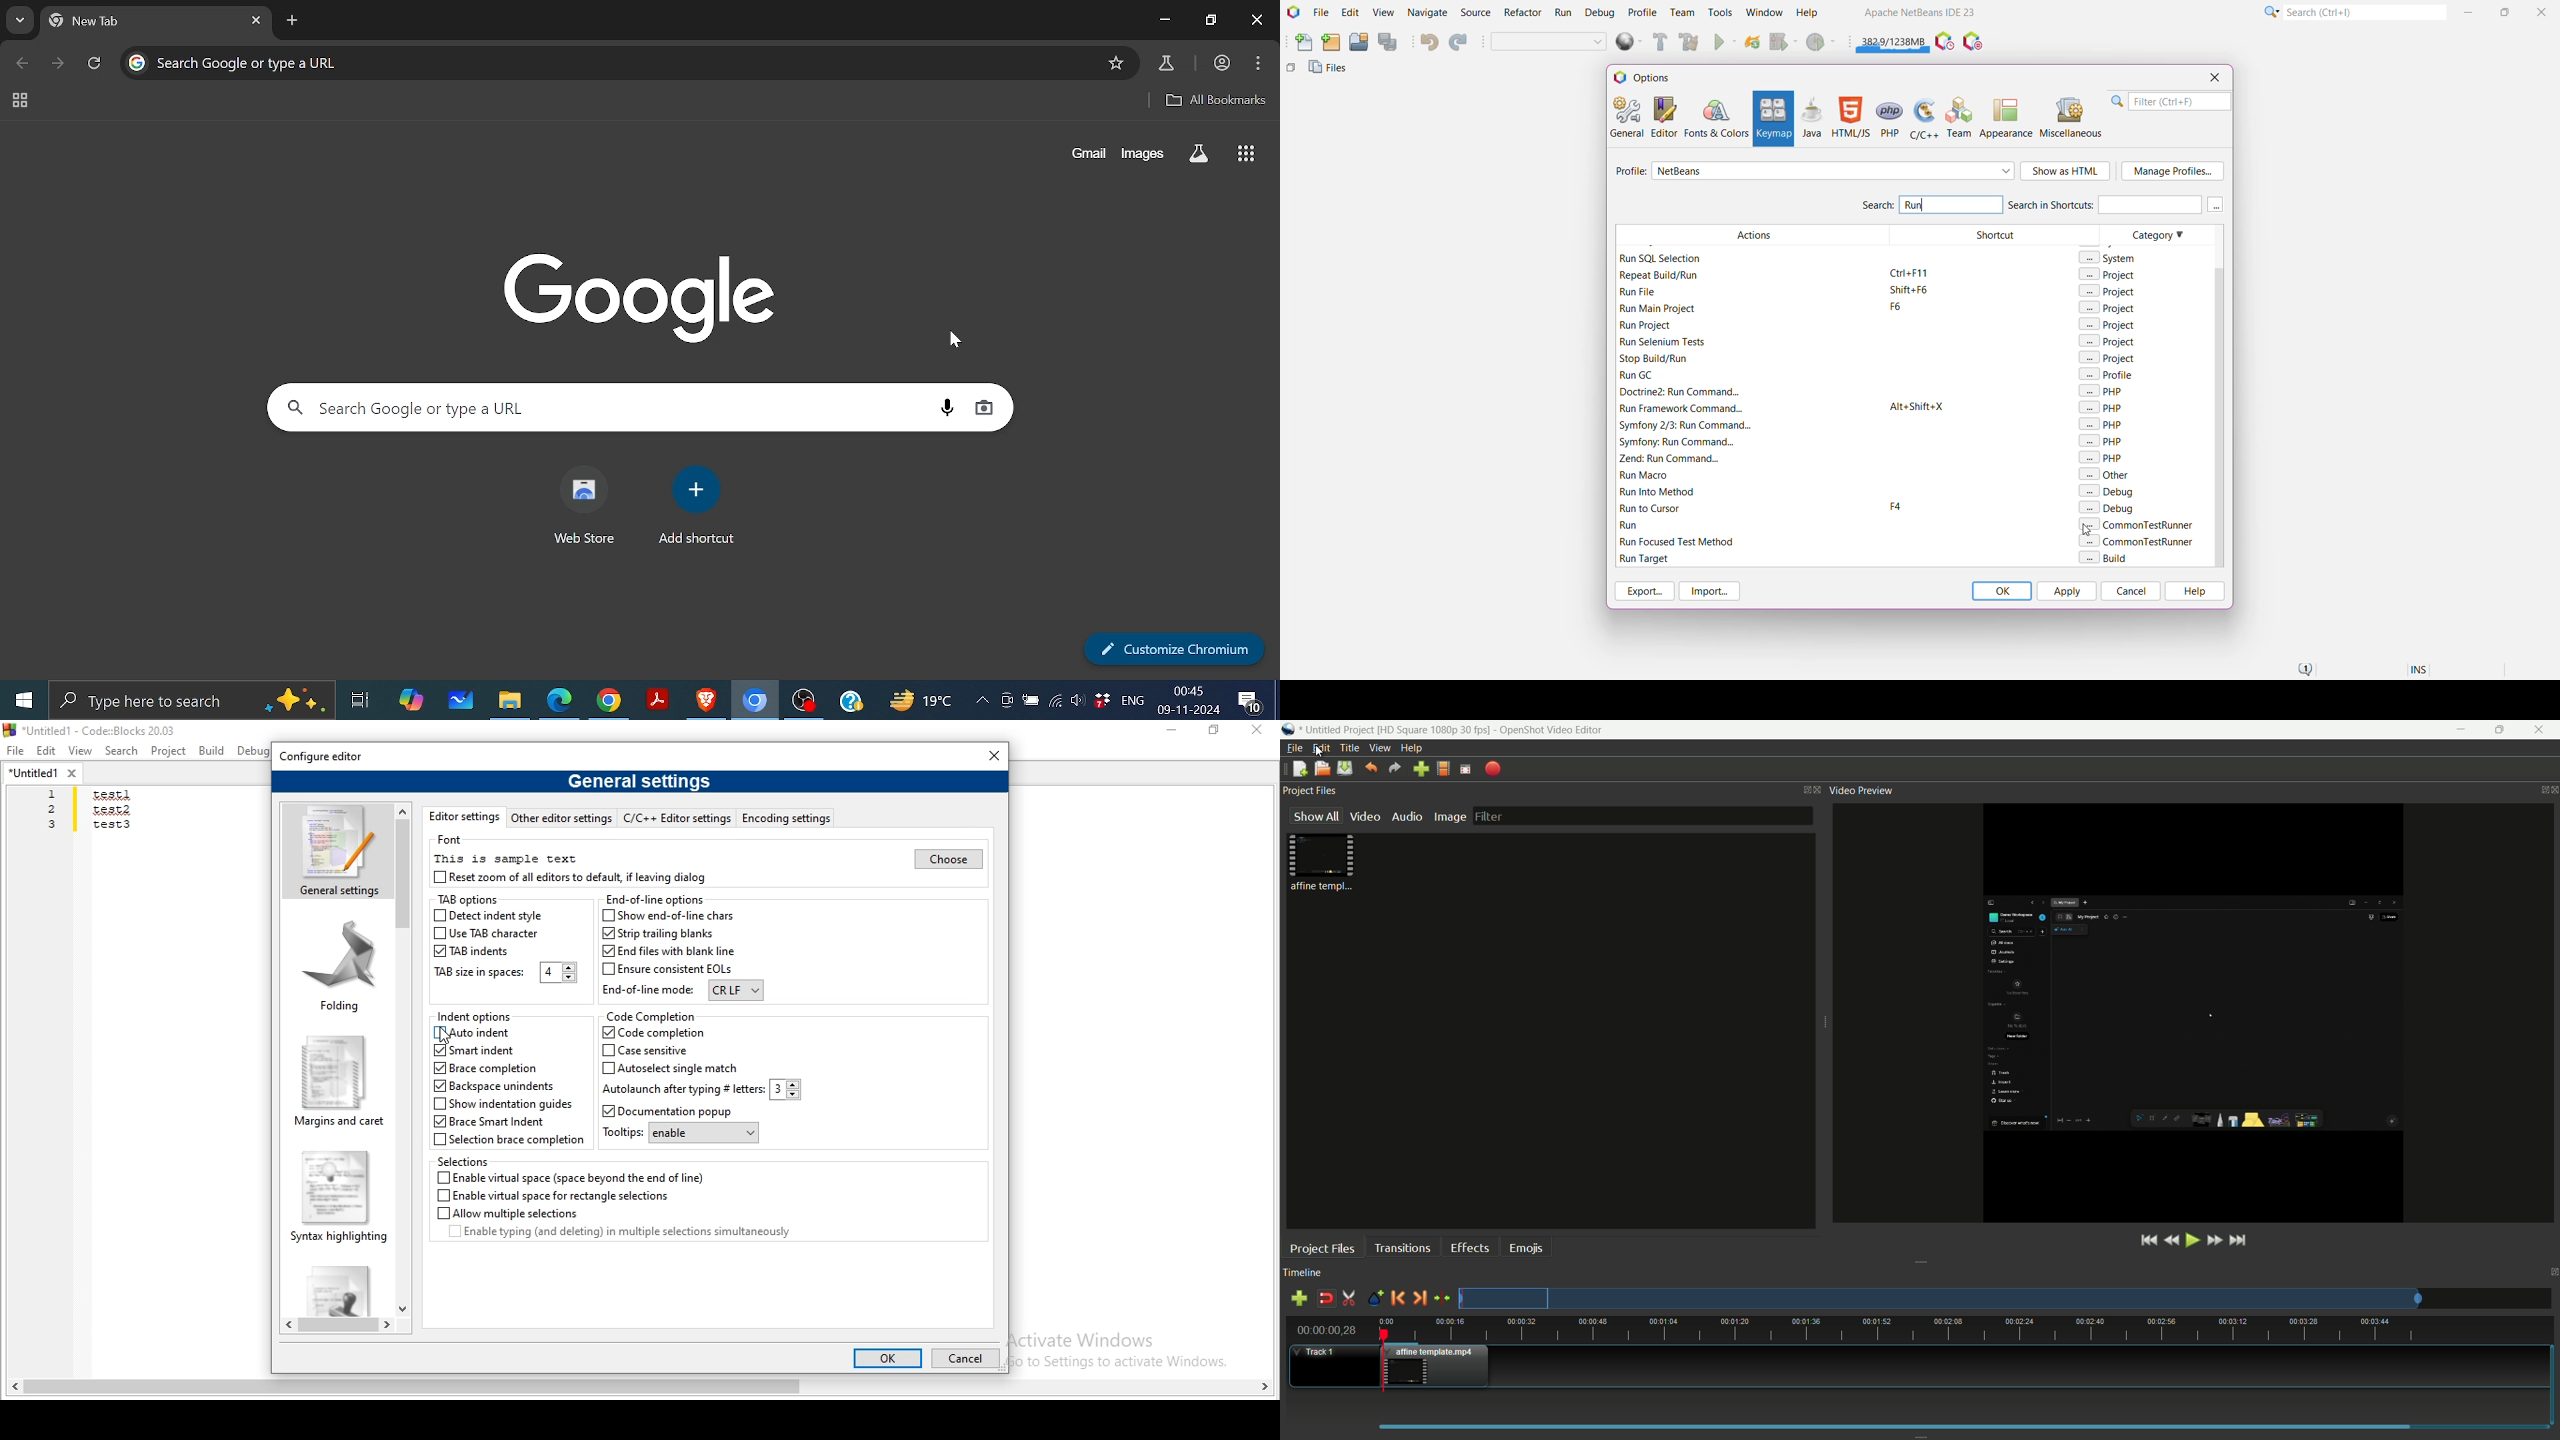 Image resolution: width=2576 pixels, height=1456 pixels. Describe the element at coordinates (111, 809) in the screenshot. I see `test2` at that location.